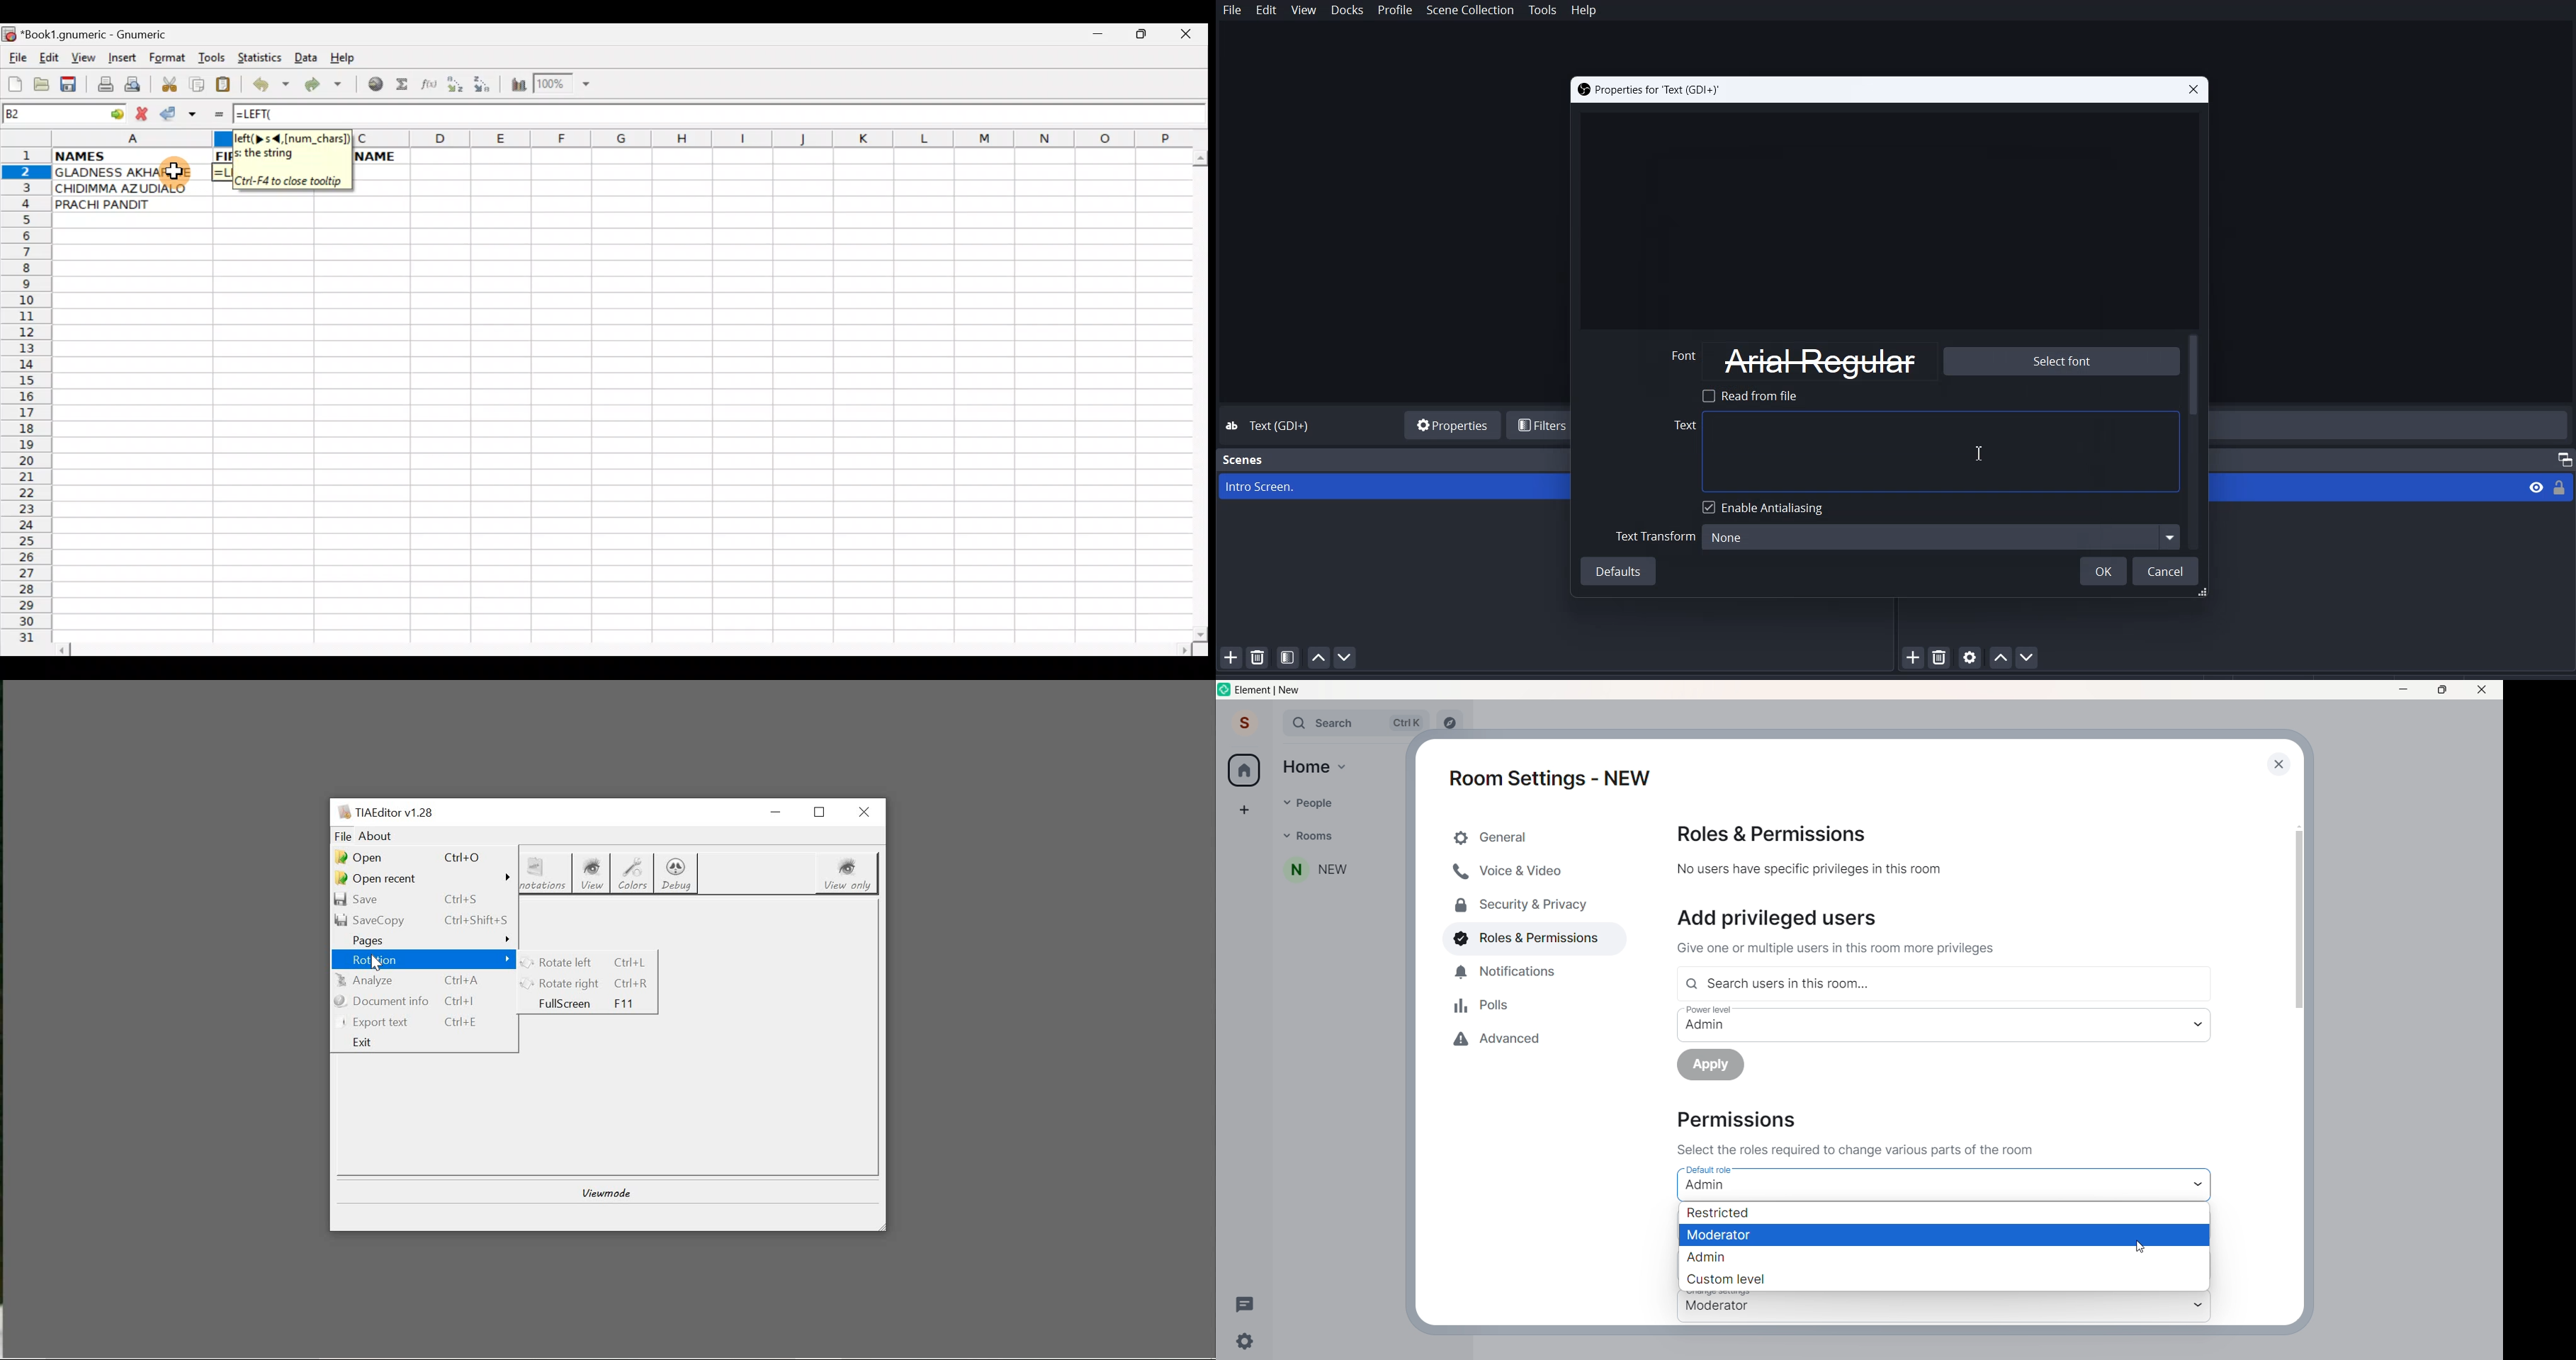  I want to click on moderator, so click(1727, 1235).